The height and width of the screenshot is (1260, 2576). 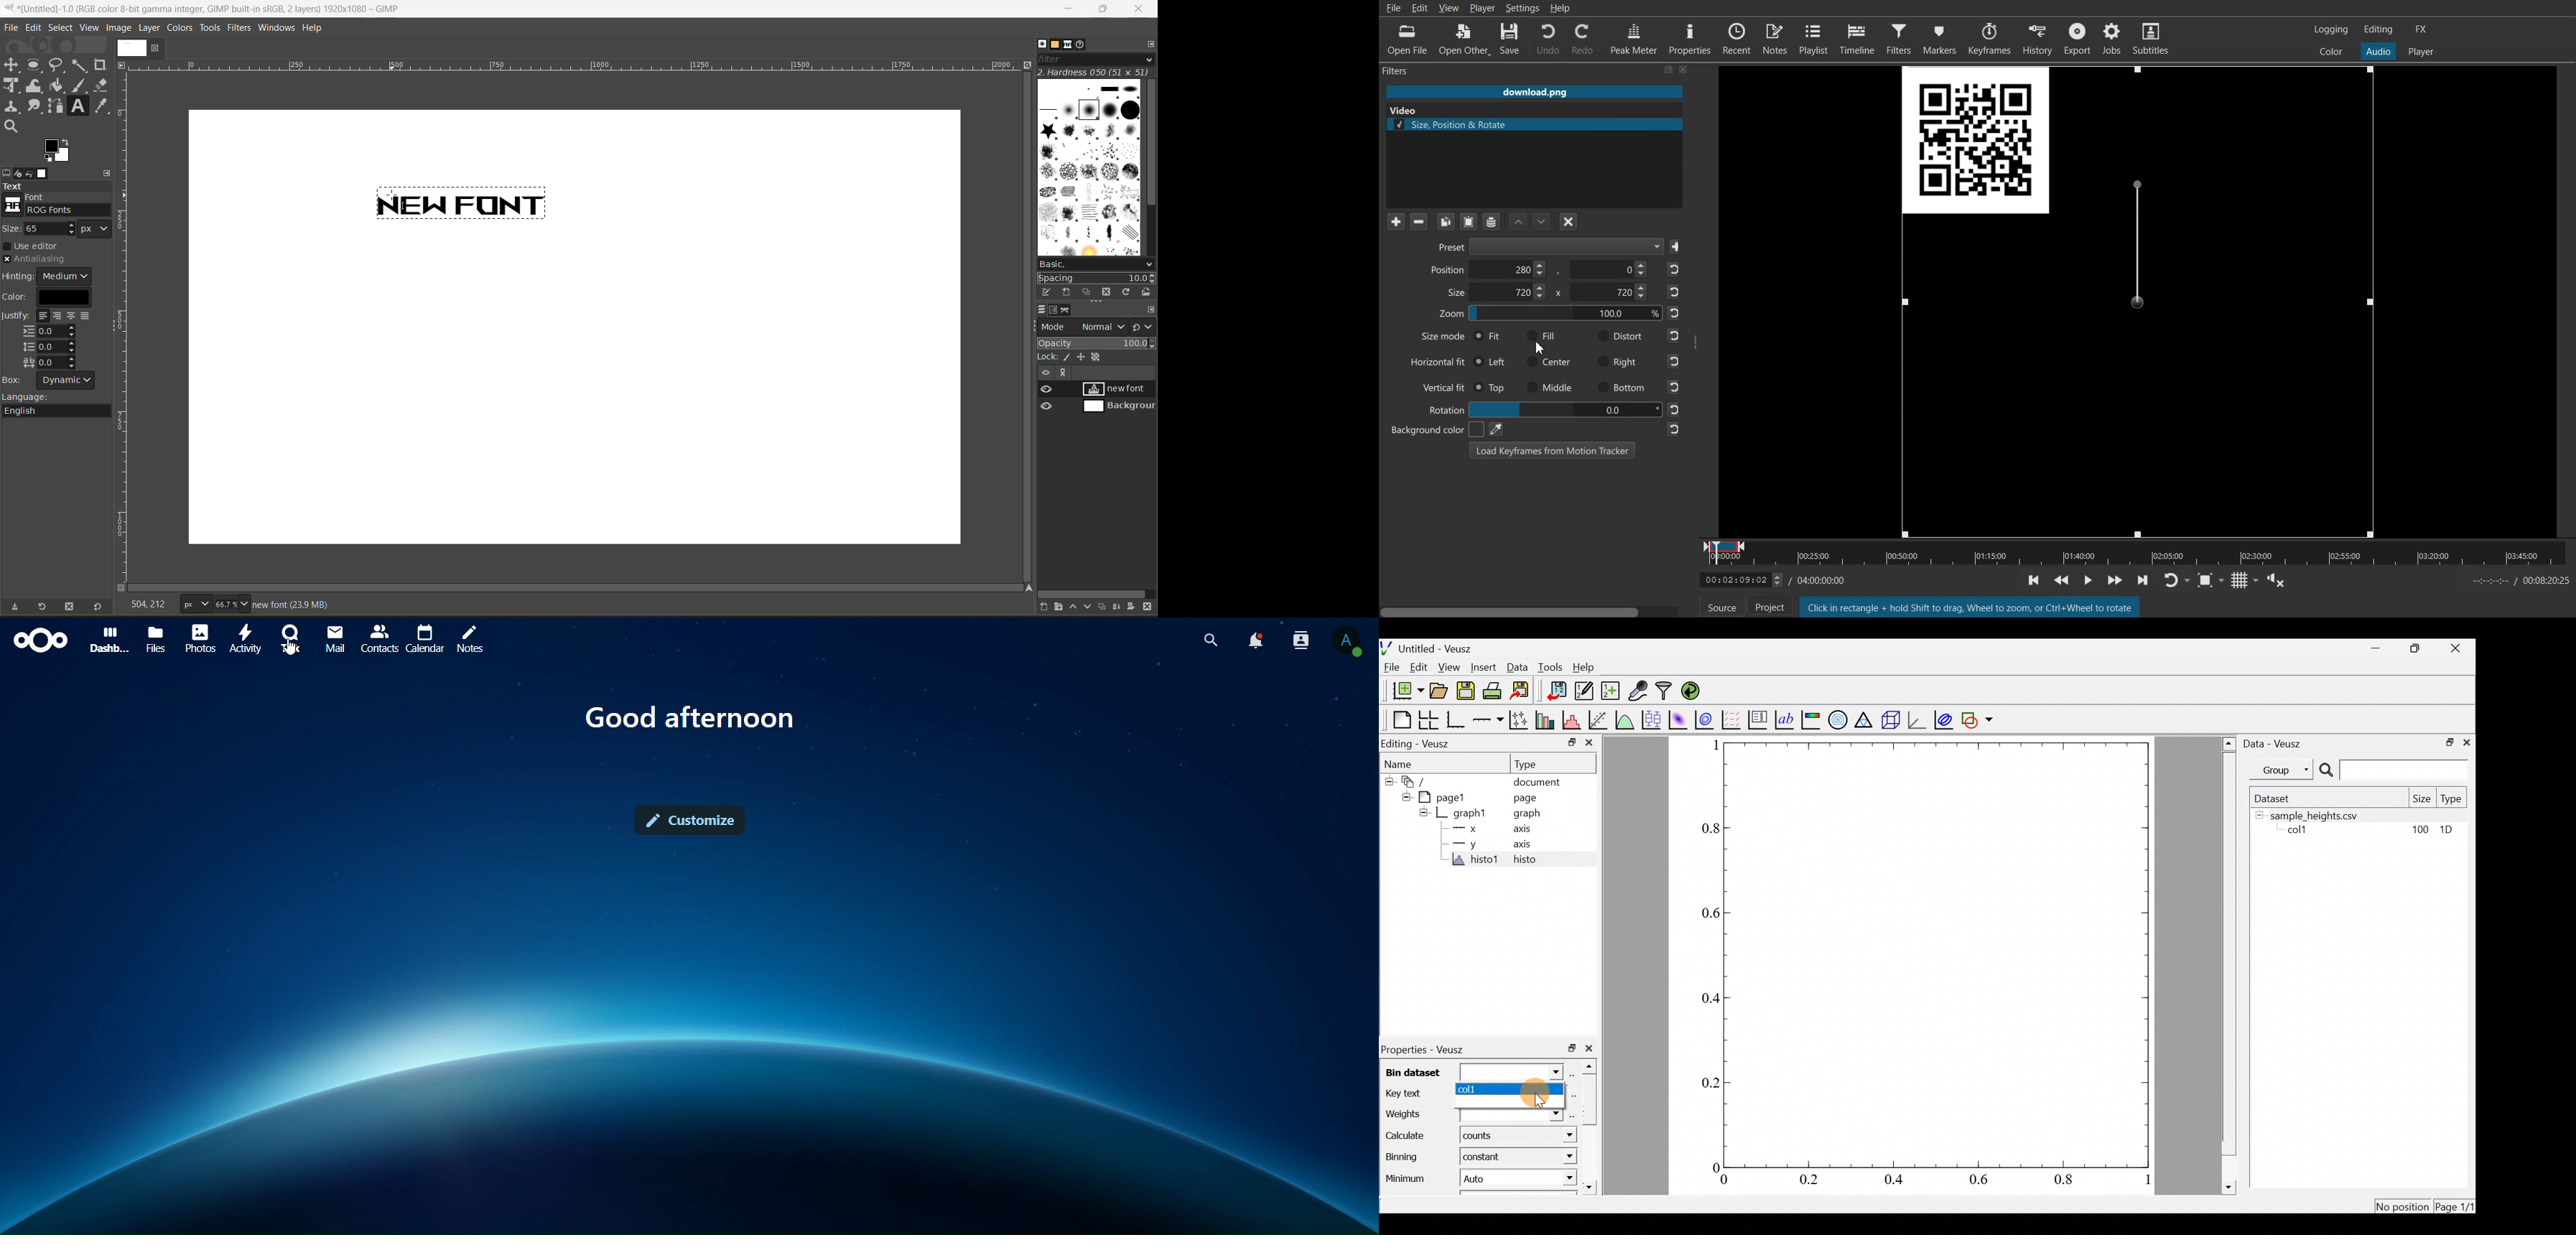 I want to click on Weights, so click(x=1469, y=1114).